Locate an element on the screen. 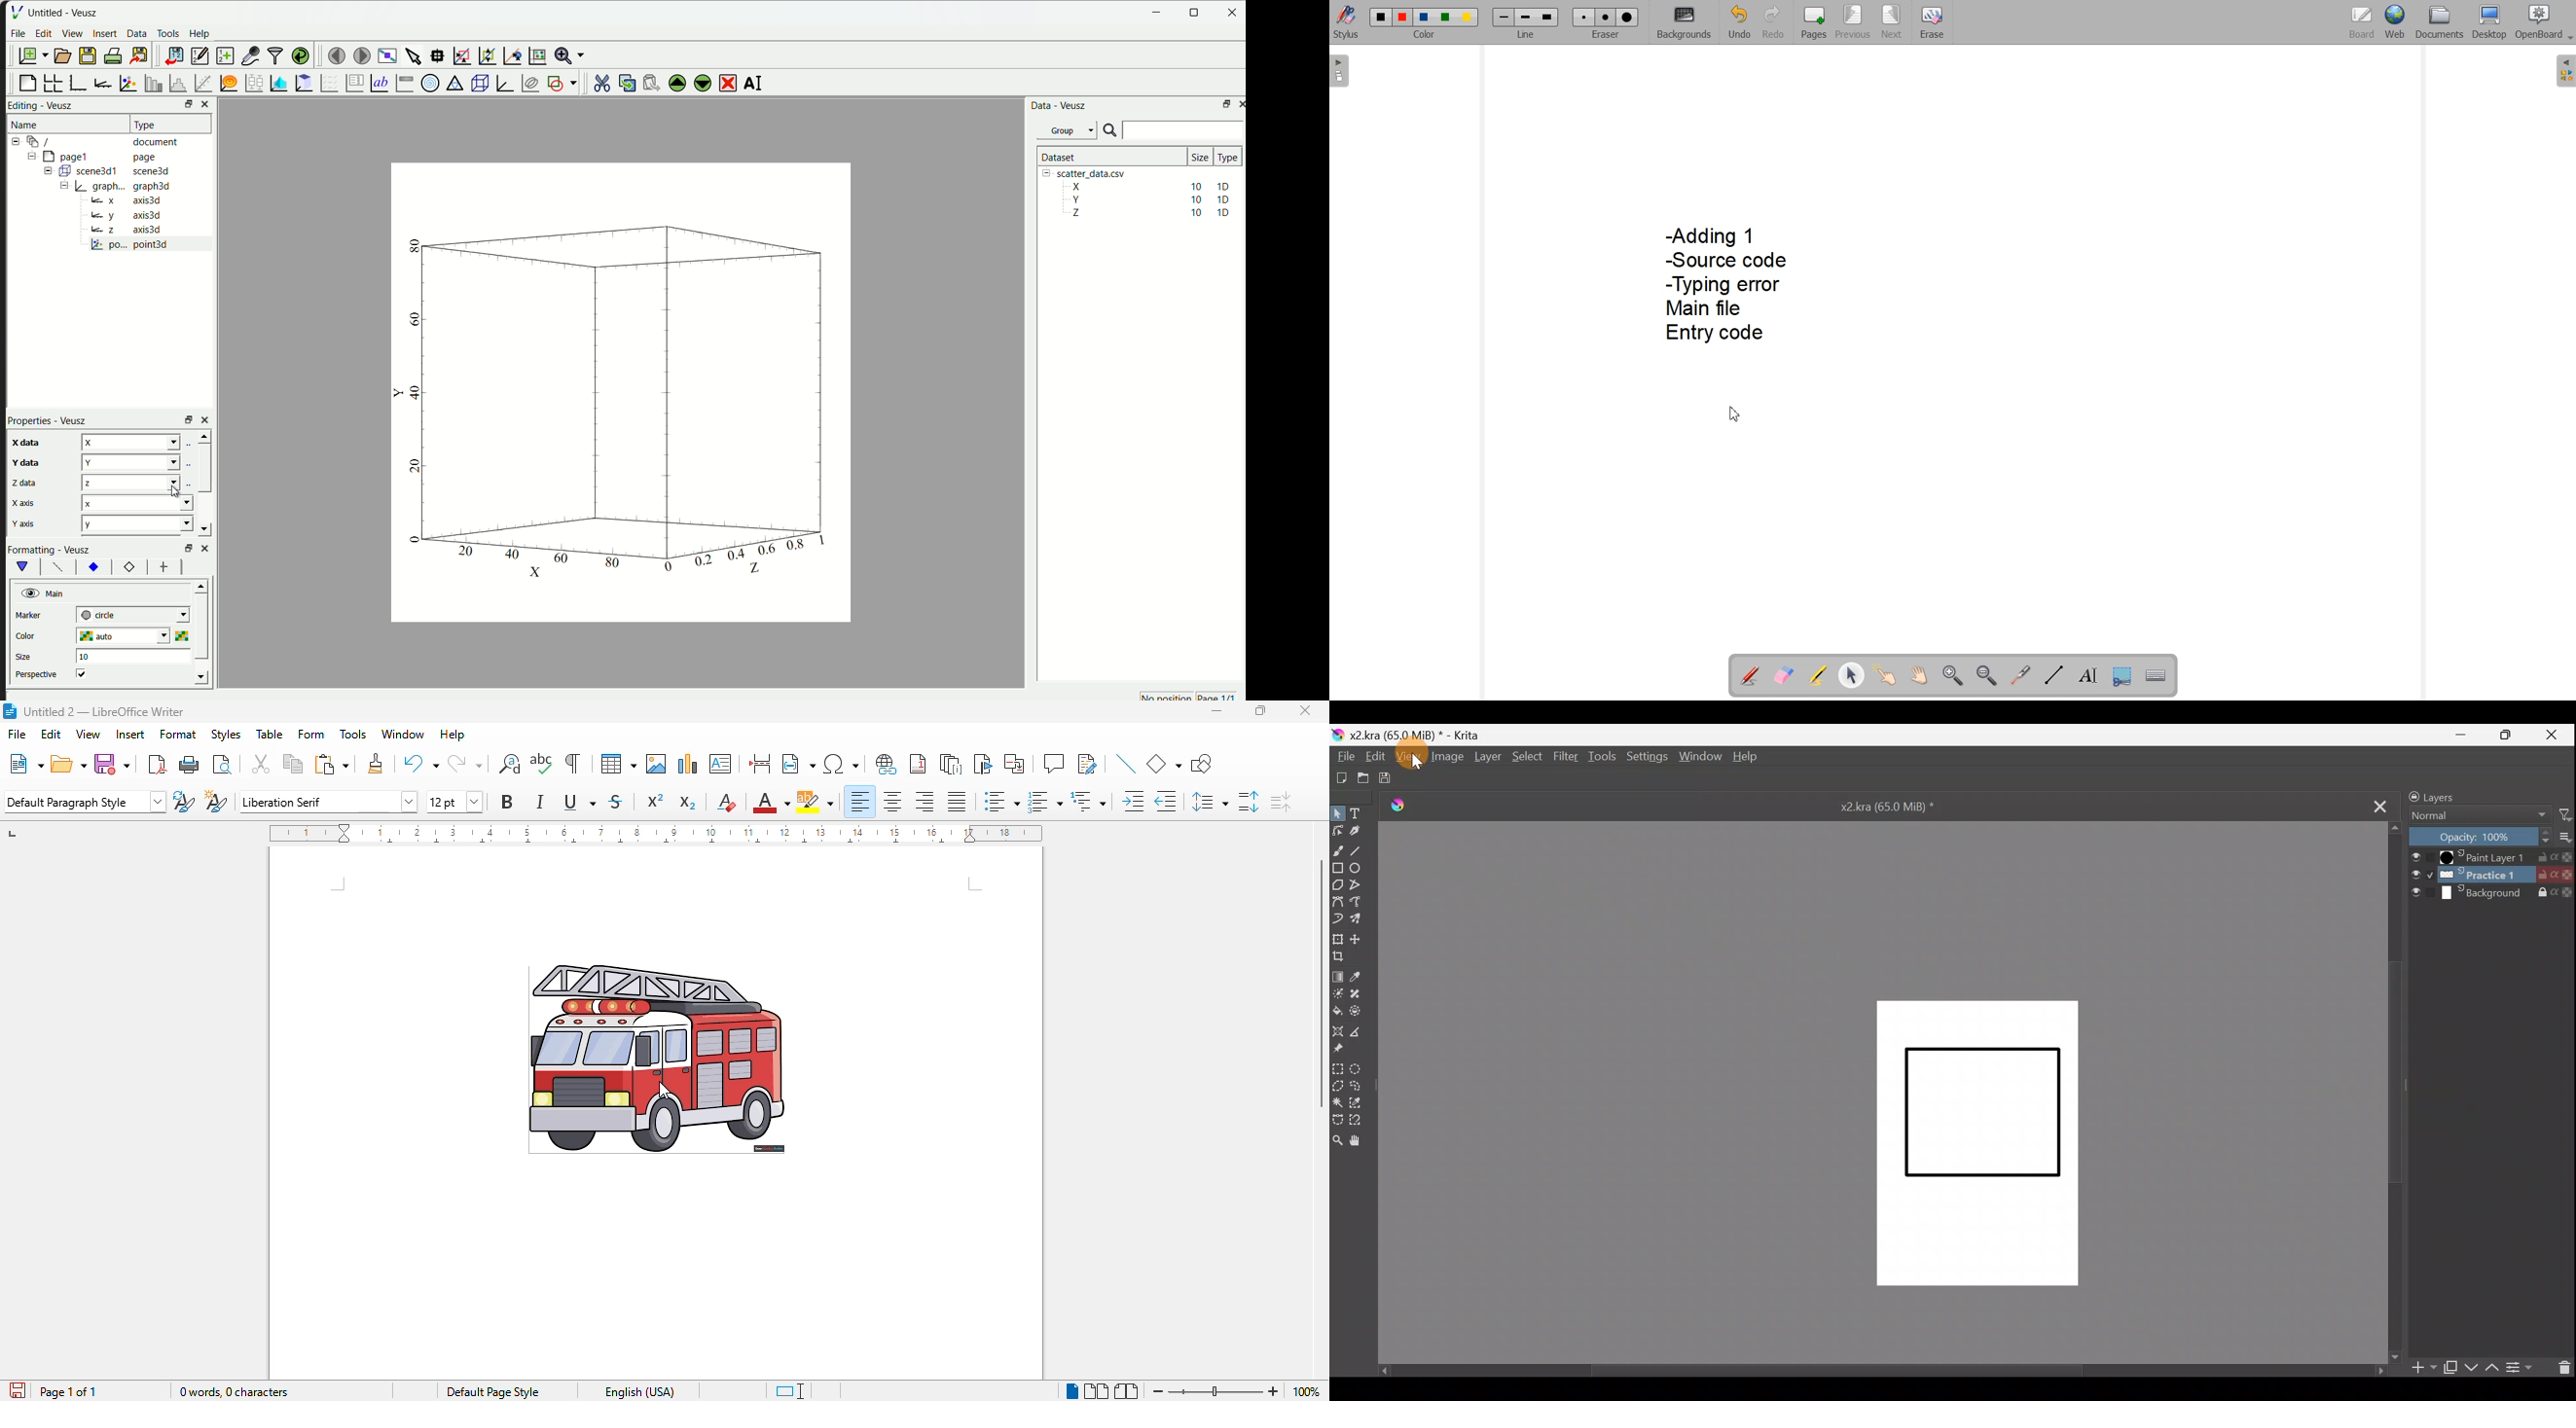 This screenshot has height=1428, width=2576. Pan tool is located at coordinates (1360, 1142).